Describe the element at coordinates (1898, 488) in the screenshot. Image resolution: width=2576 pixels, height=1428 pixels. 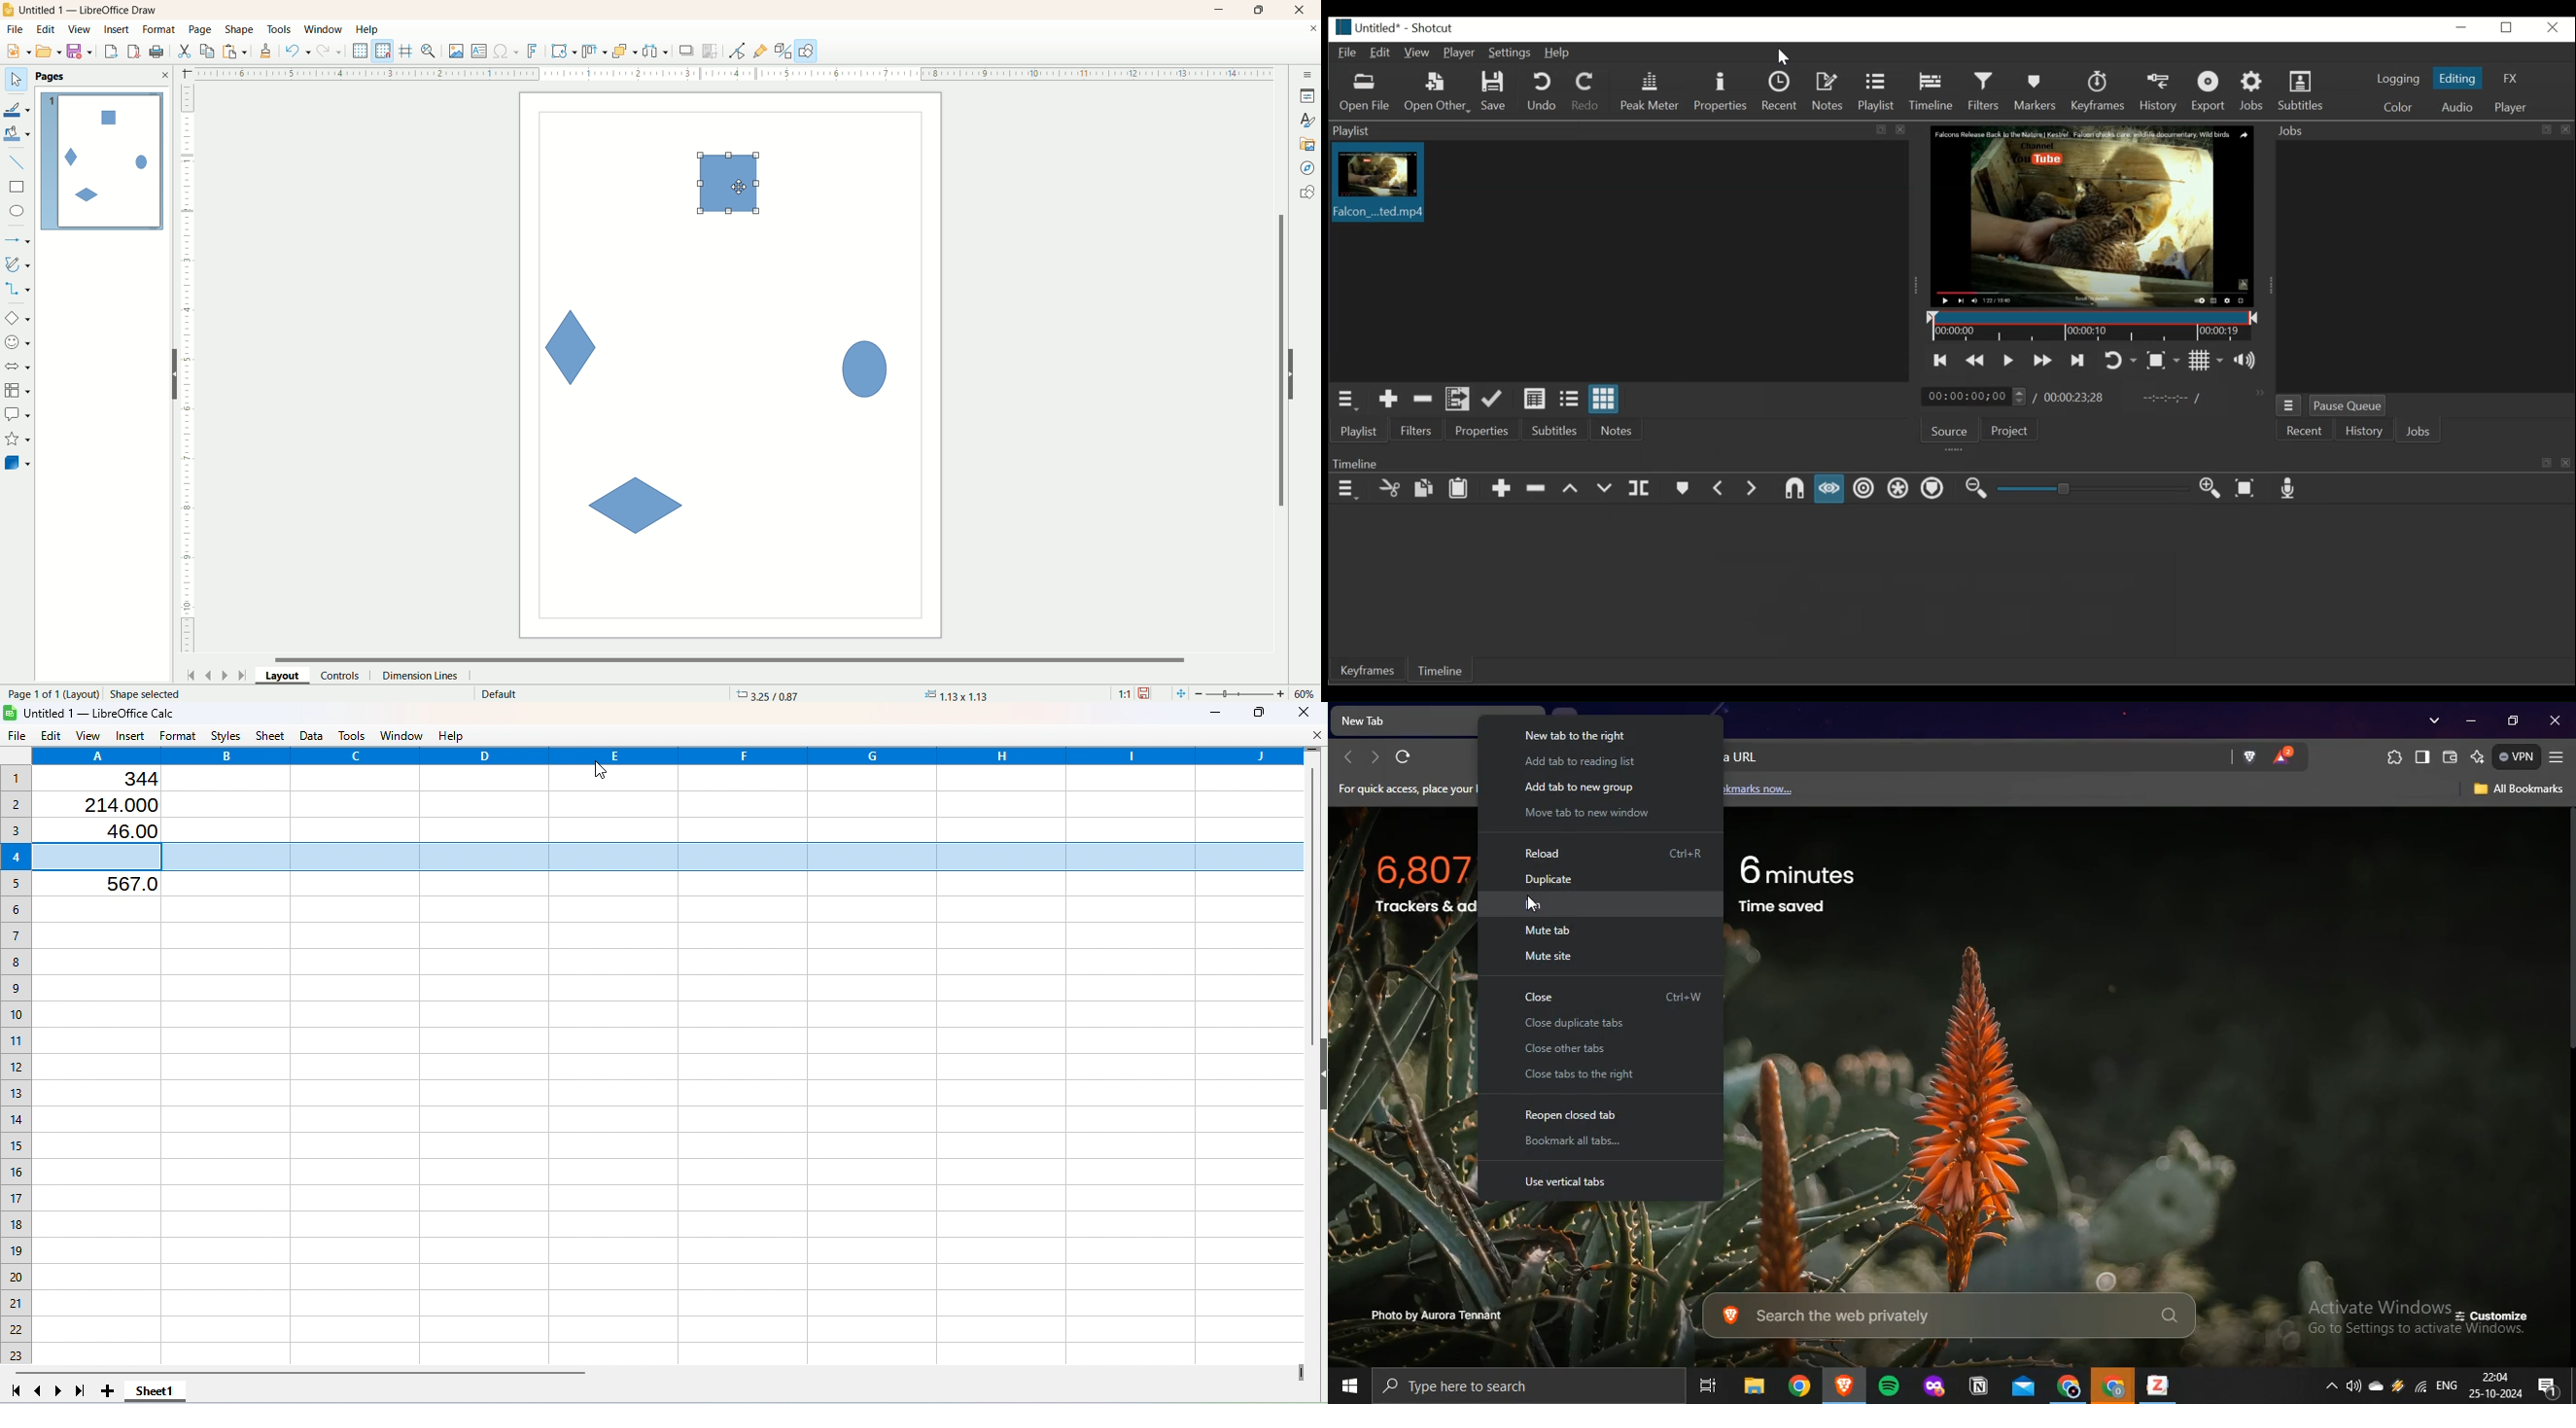
I see `Ripple all tracks` at that location.